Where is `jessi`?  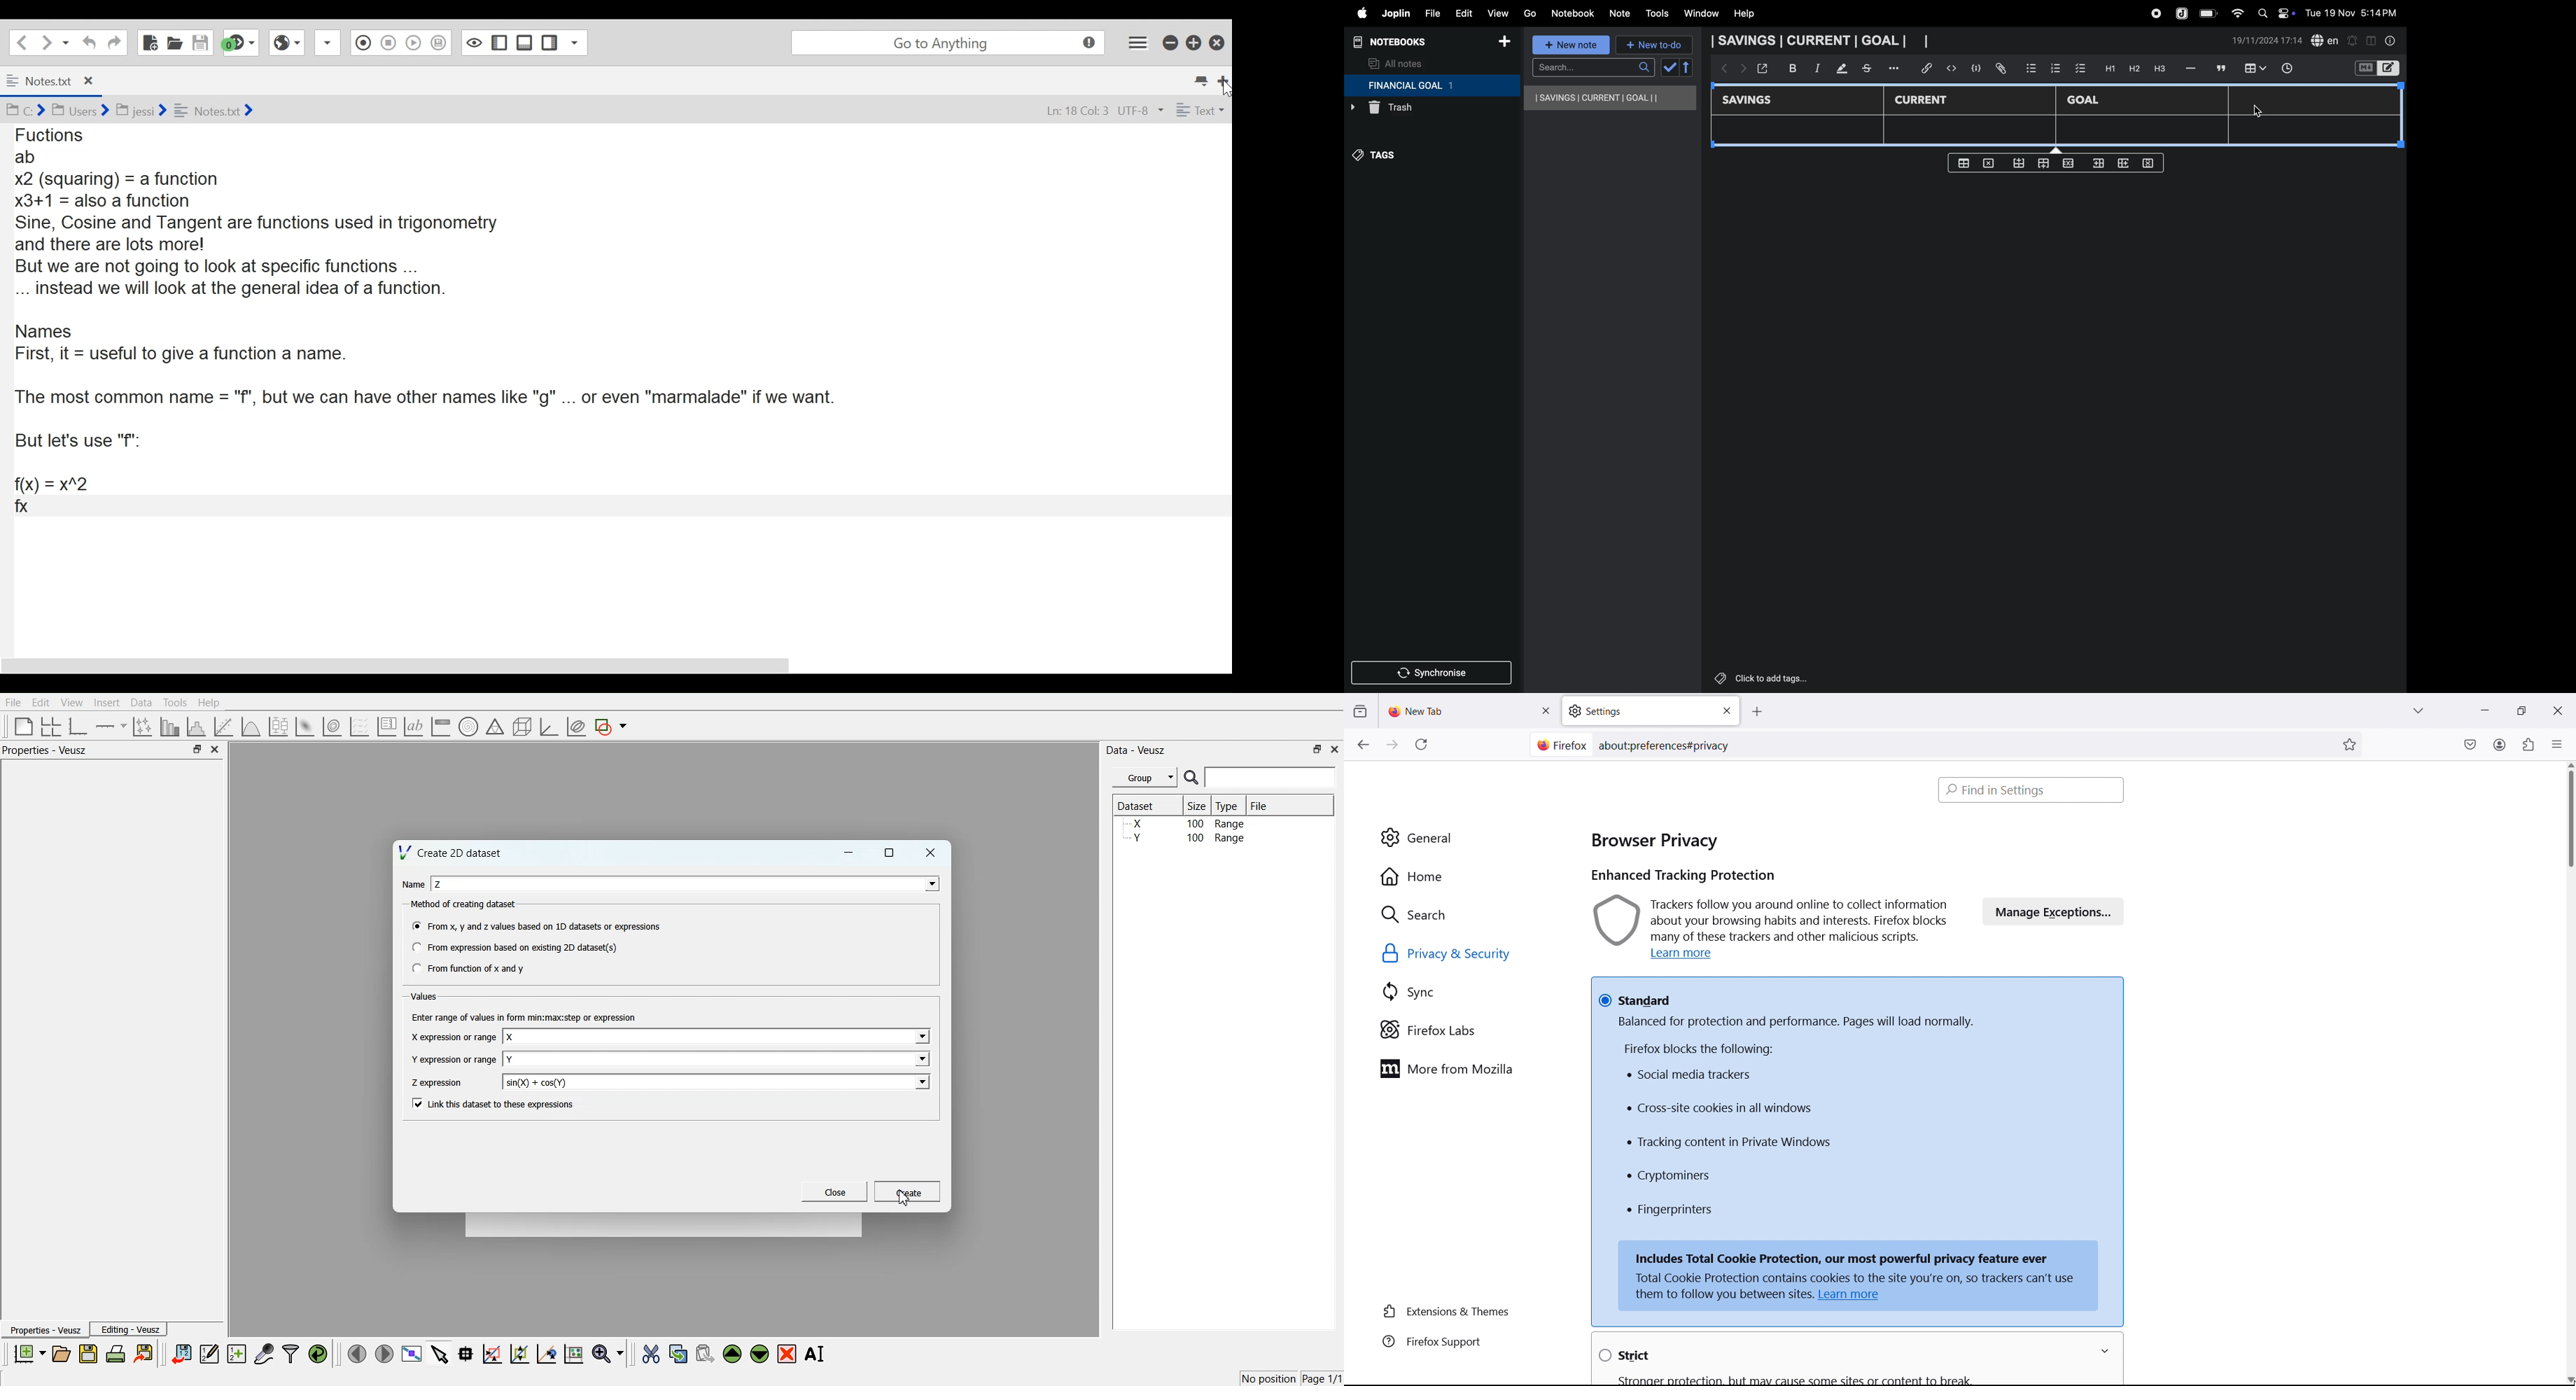
jessi is located at coordinates (142, 108).